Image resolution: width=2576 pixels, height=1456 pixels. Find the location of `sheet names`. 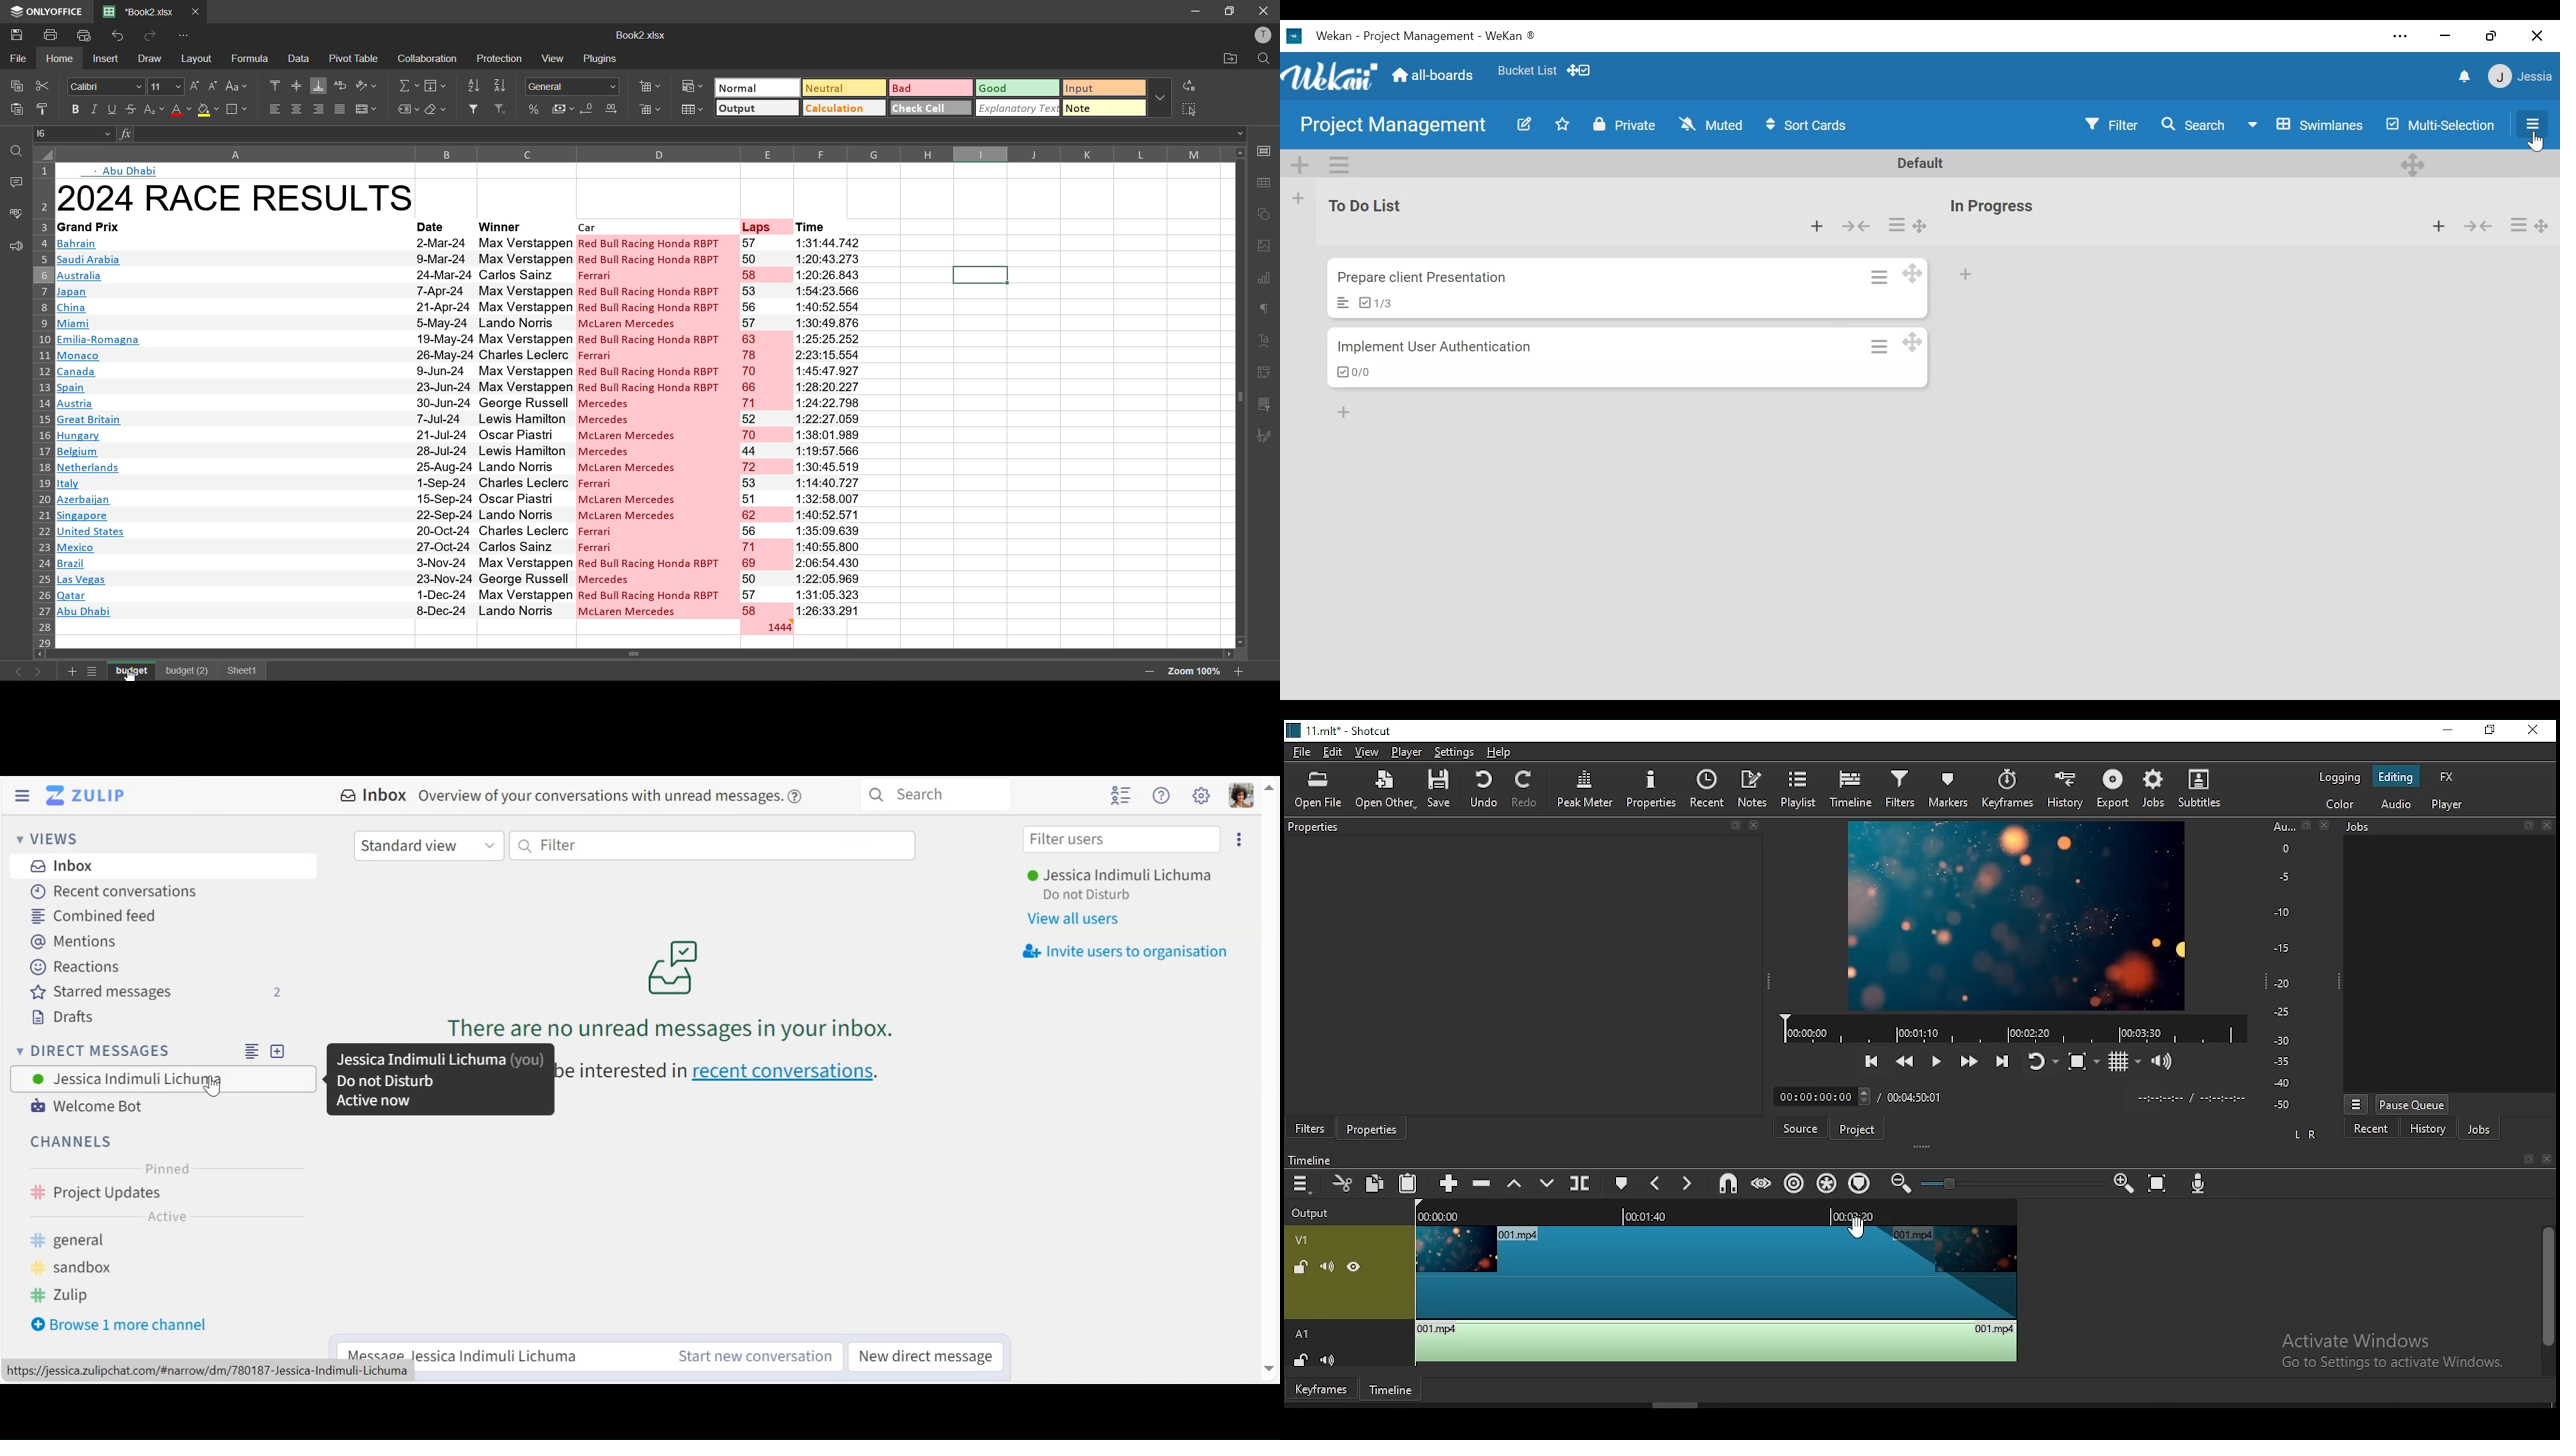

sheet names is located at coordinates (133, 669).